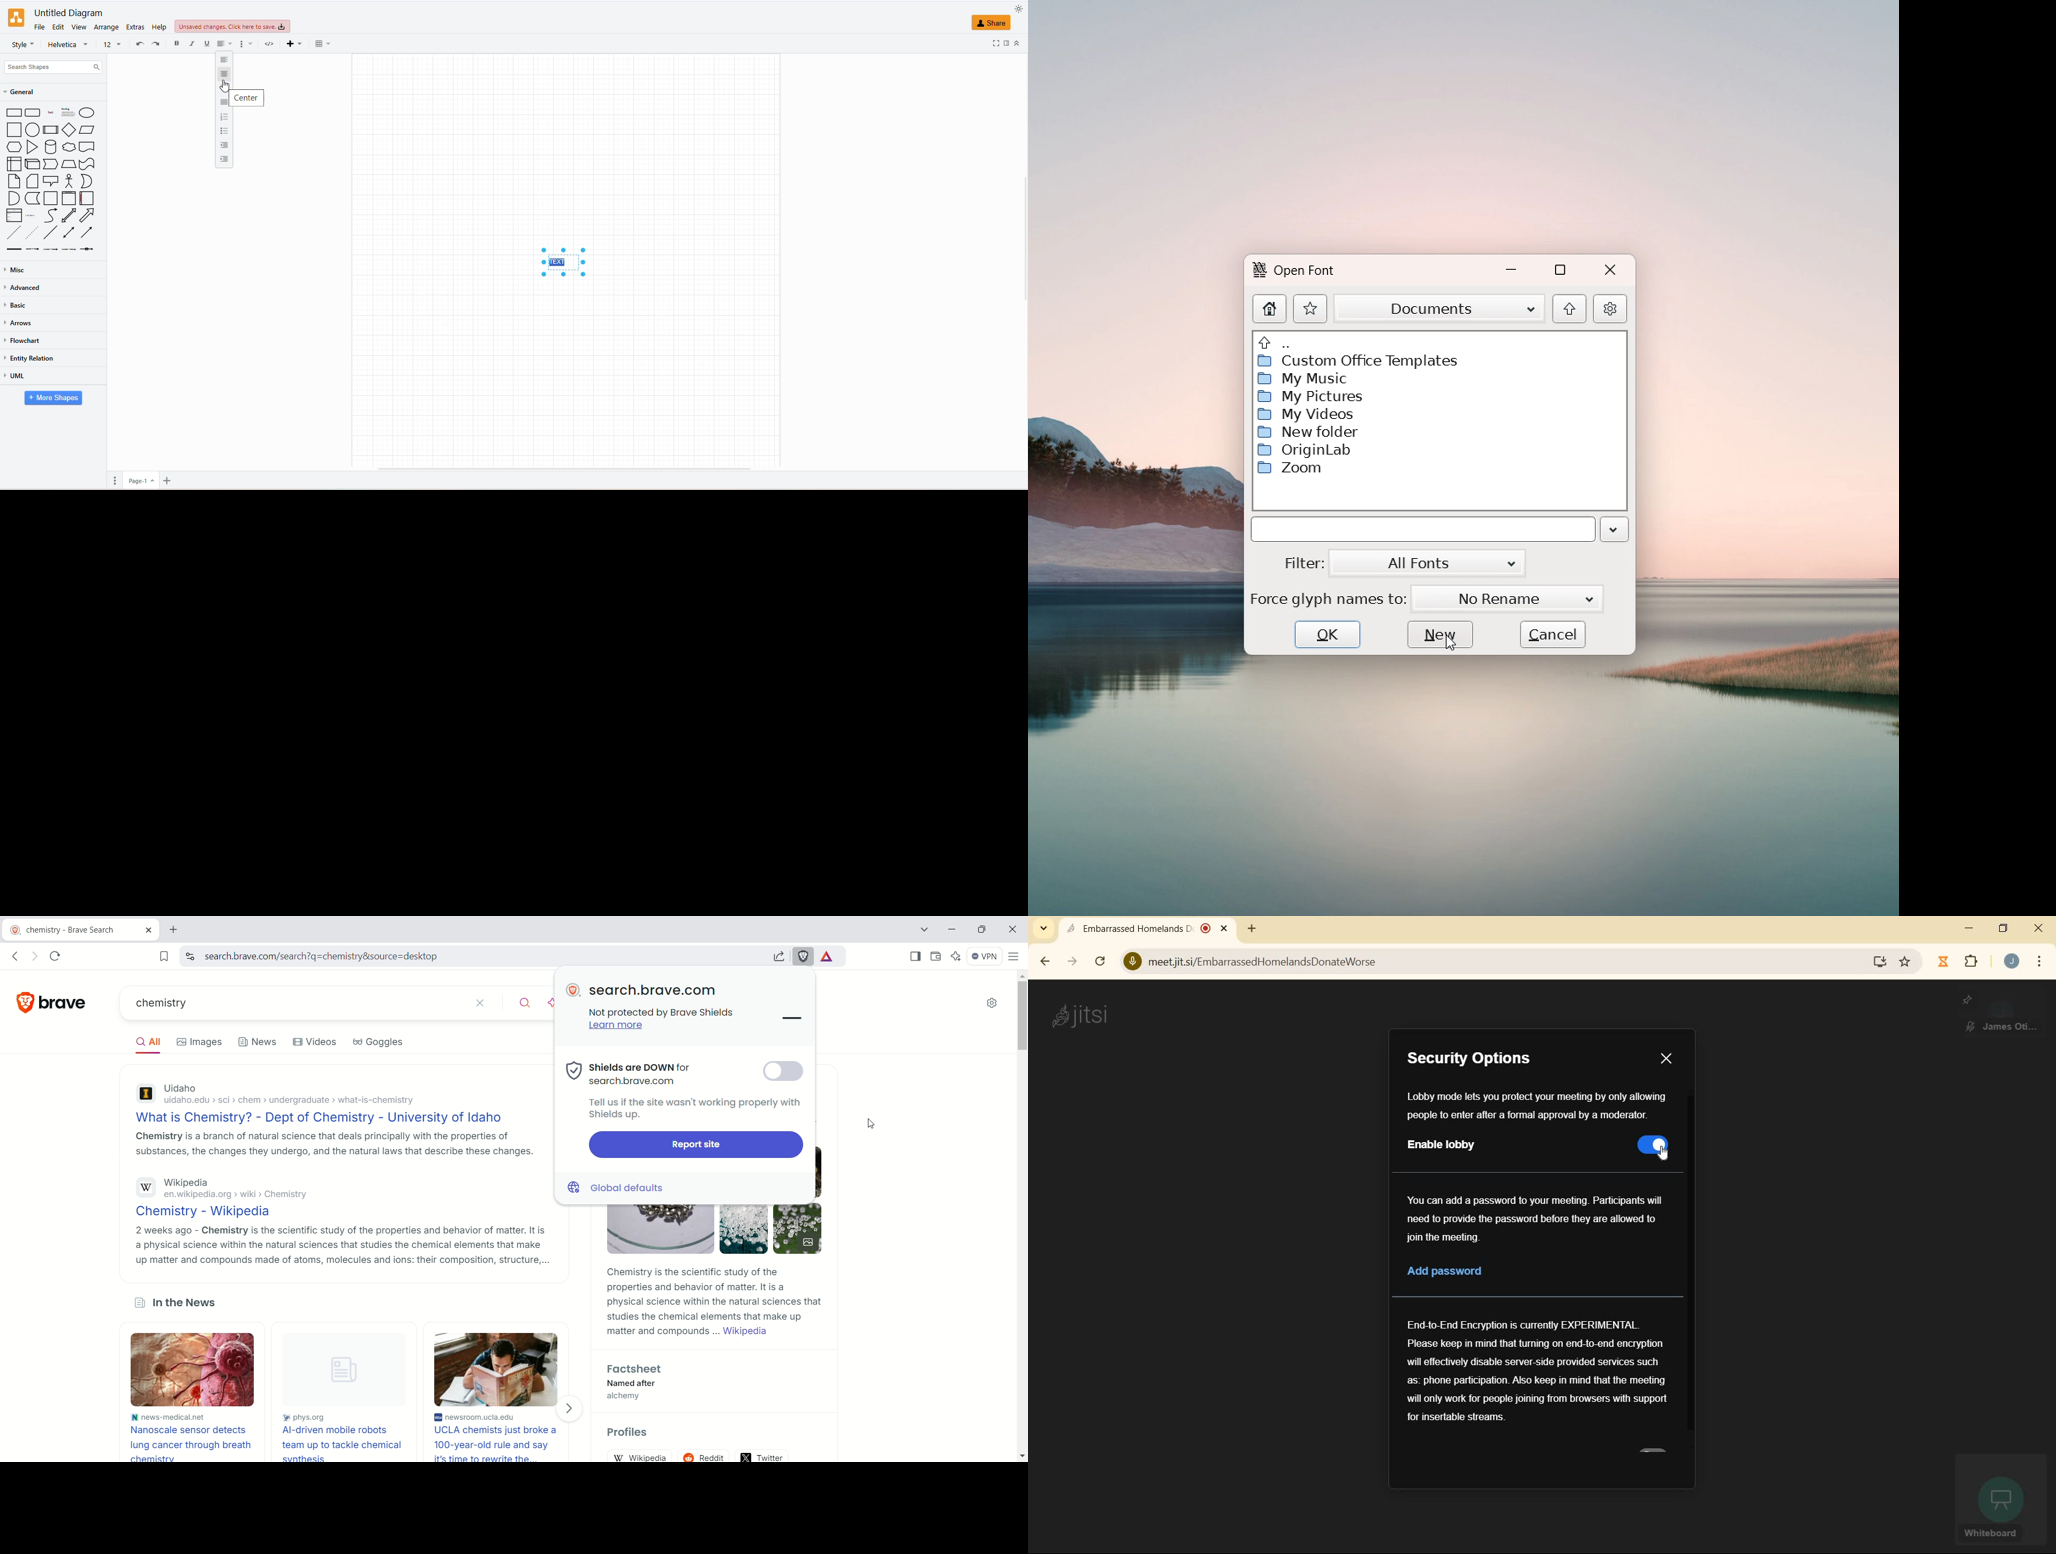  What do you see at coordinates (1508, 599) in the screenshot?
I see `No Rename` at bounding box center [1508, 599].